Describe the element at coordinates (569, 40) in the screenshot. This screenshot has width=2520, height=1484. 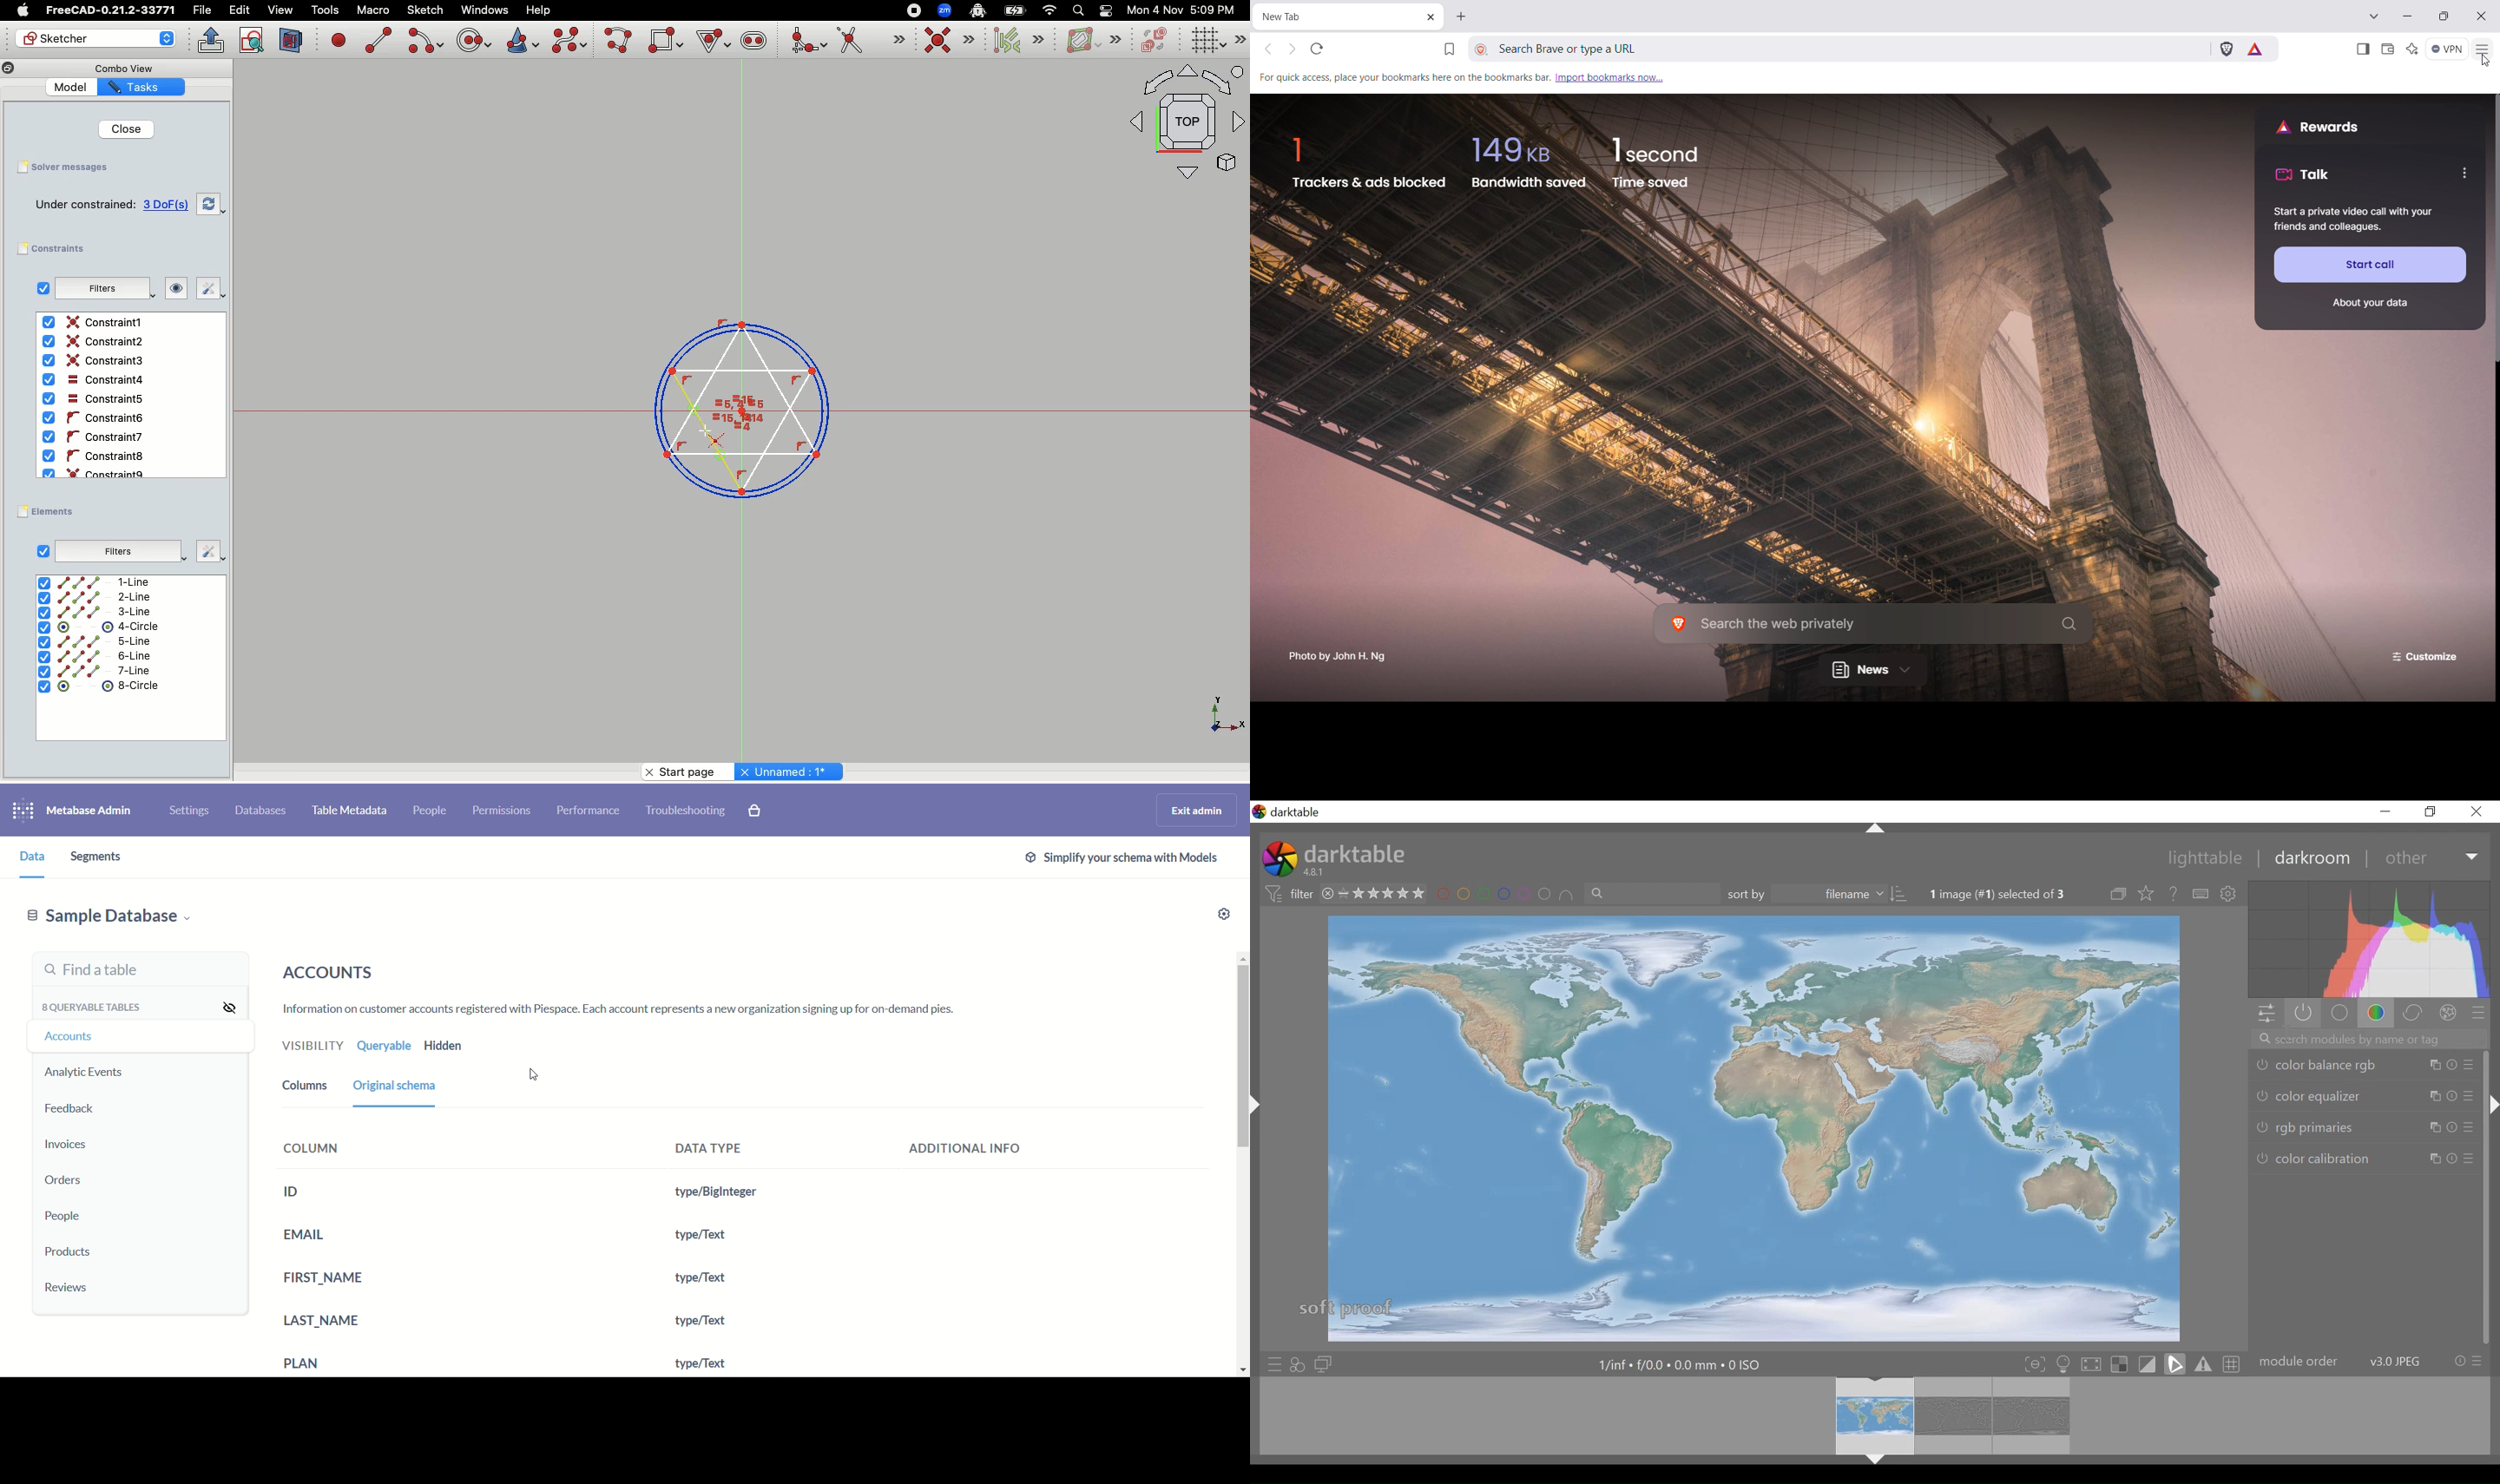
I see `Create b-spline` at that location.